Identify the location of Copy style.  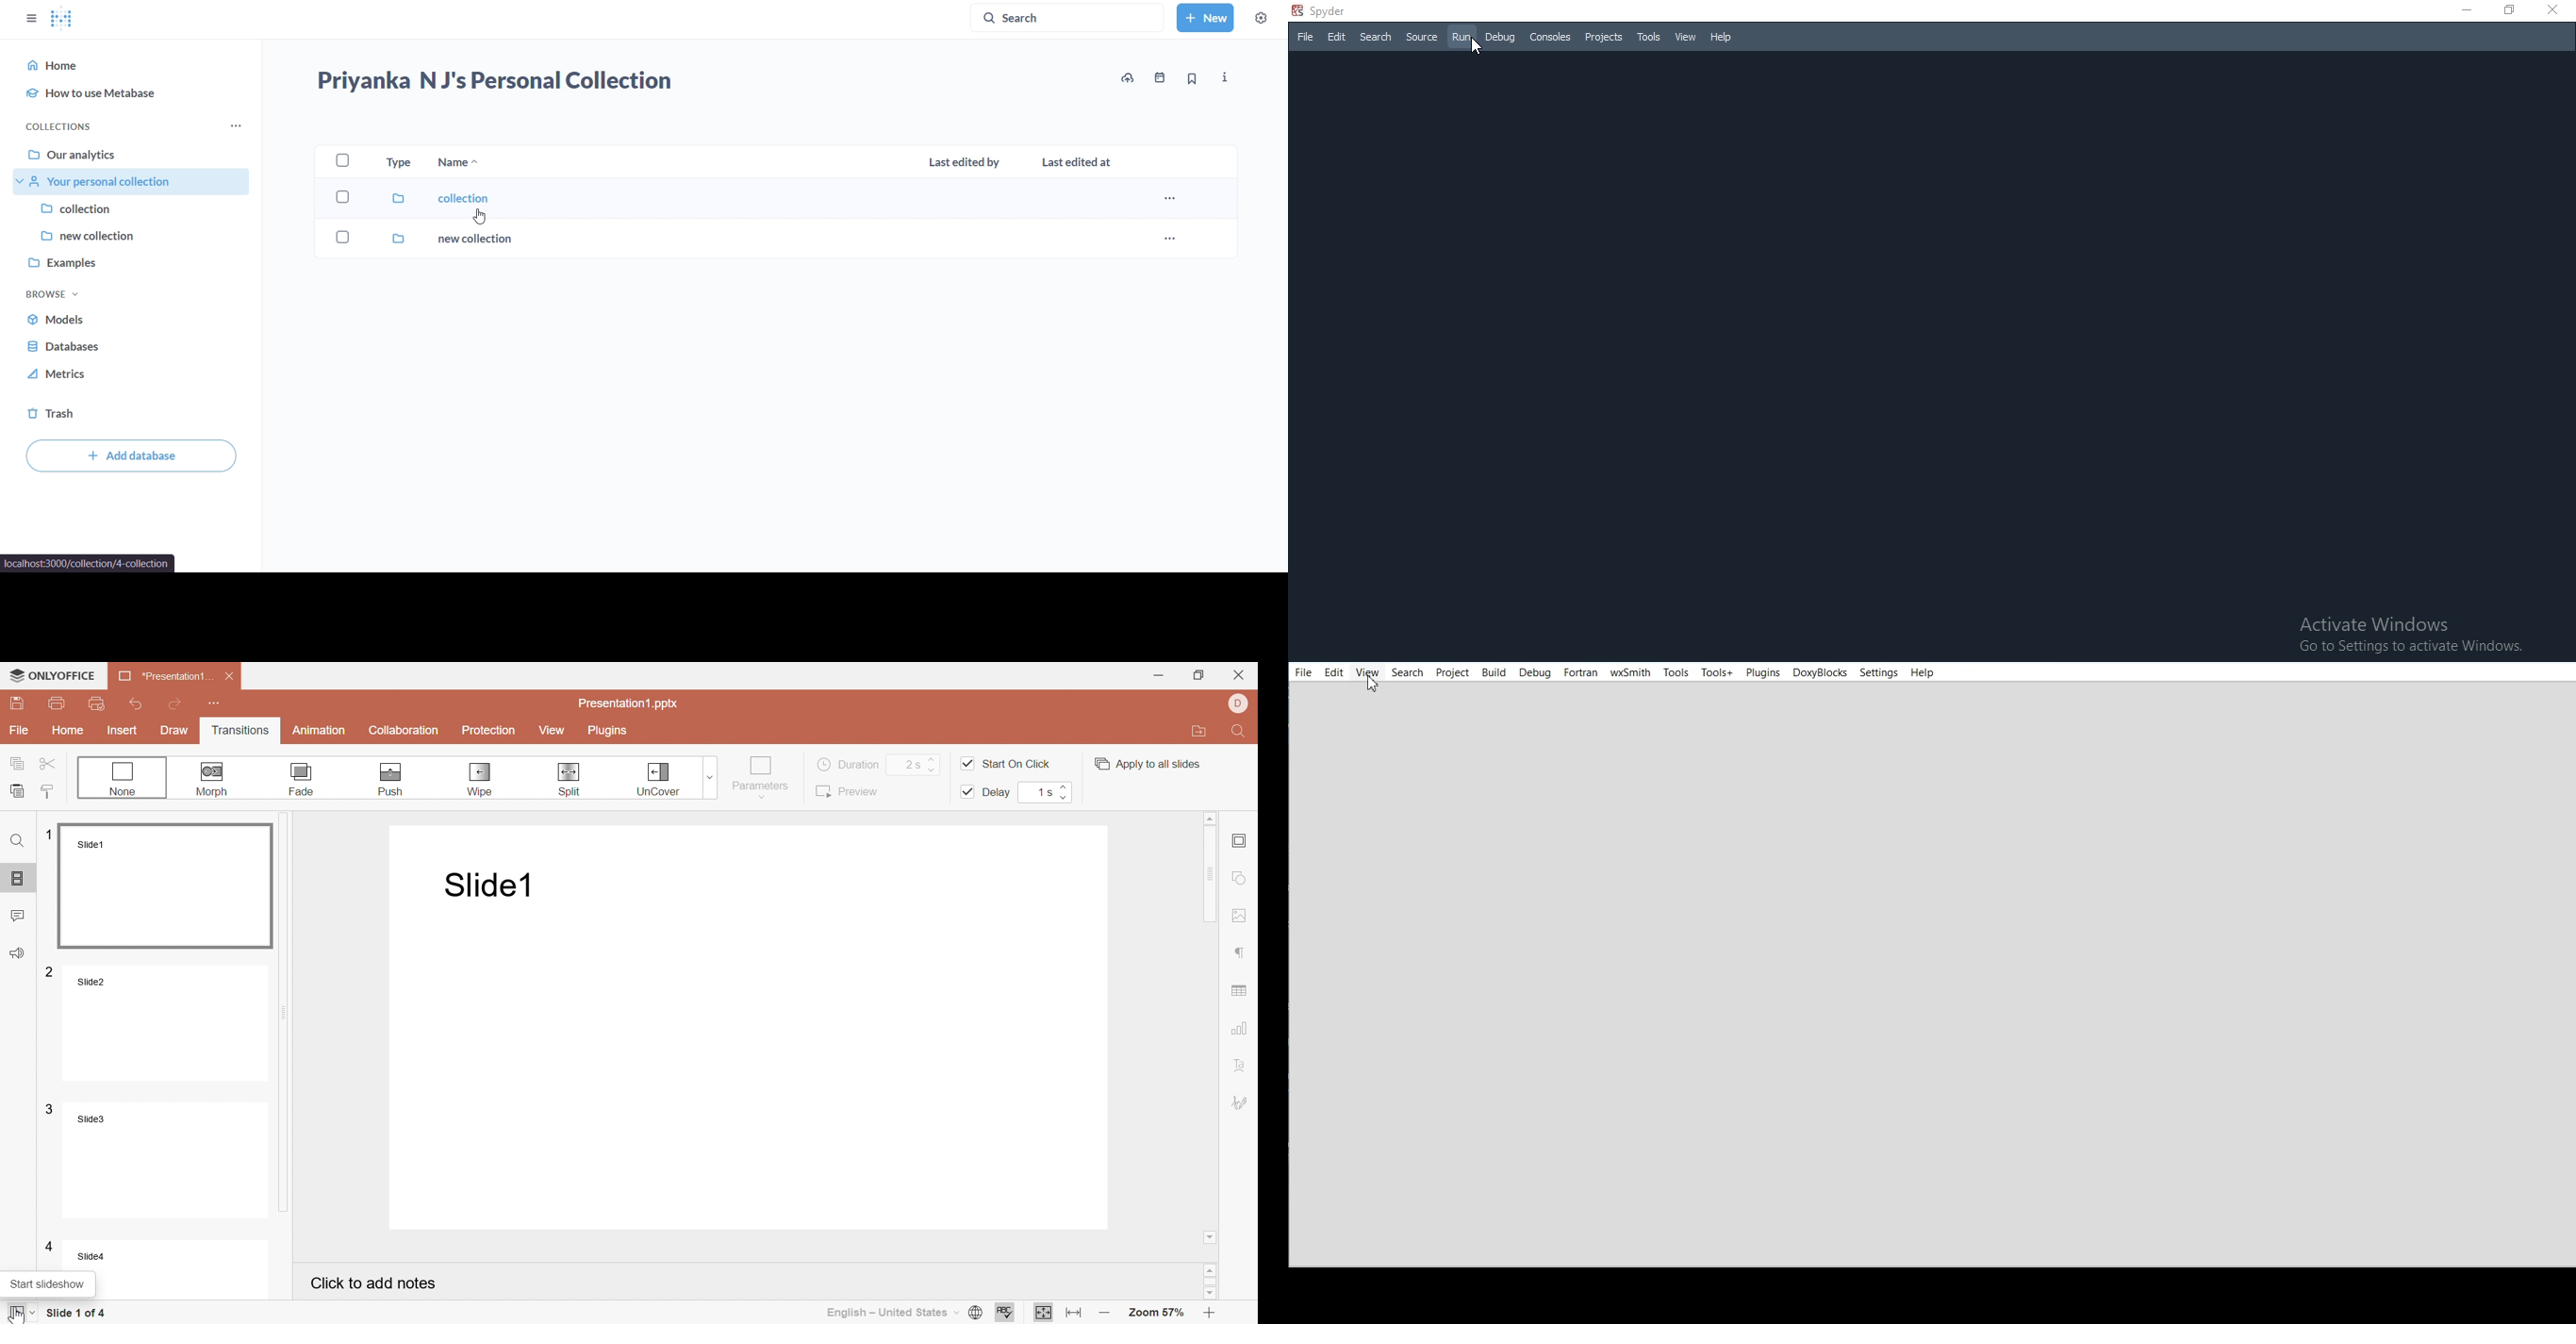
(49, 793).